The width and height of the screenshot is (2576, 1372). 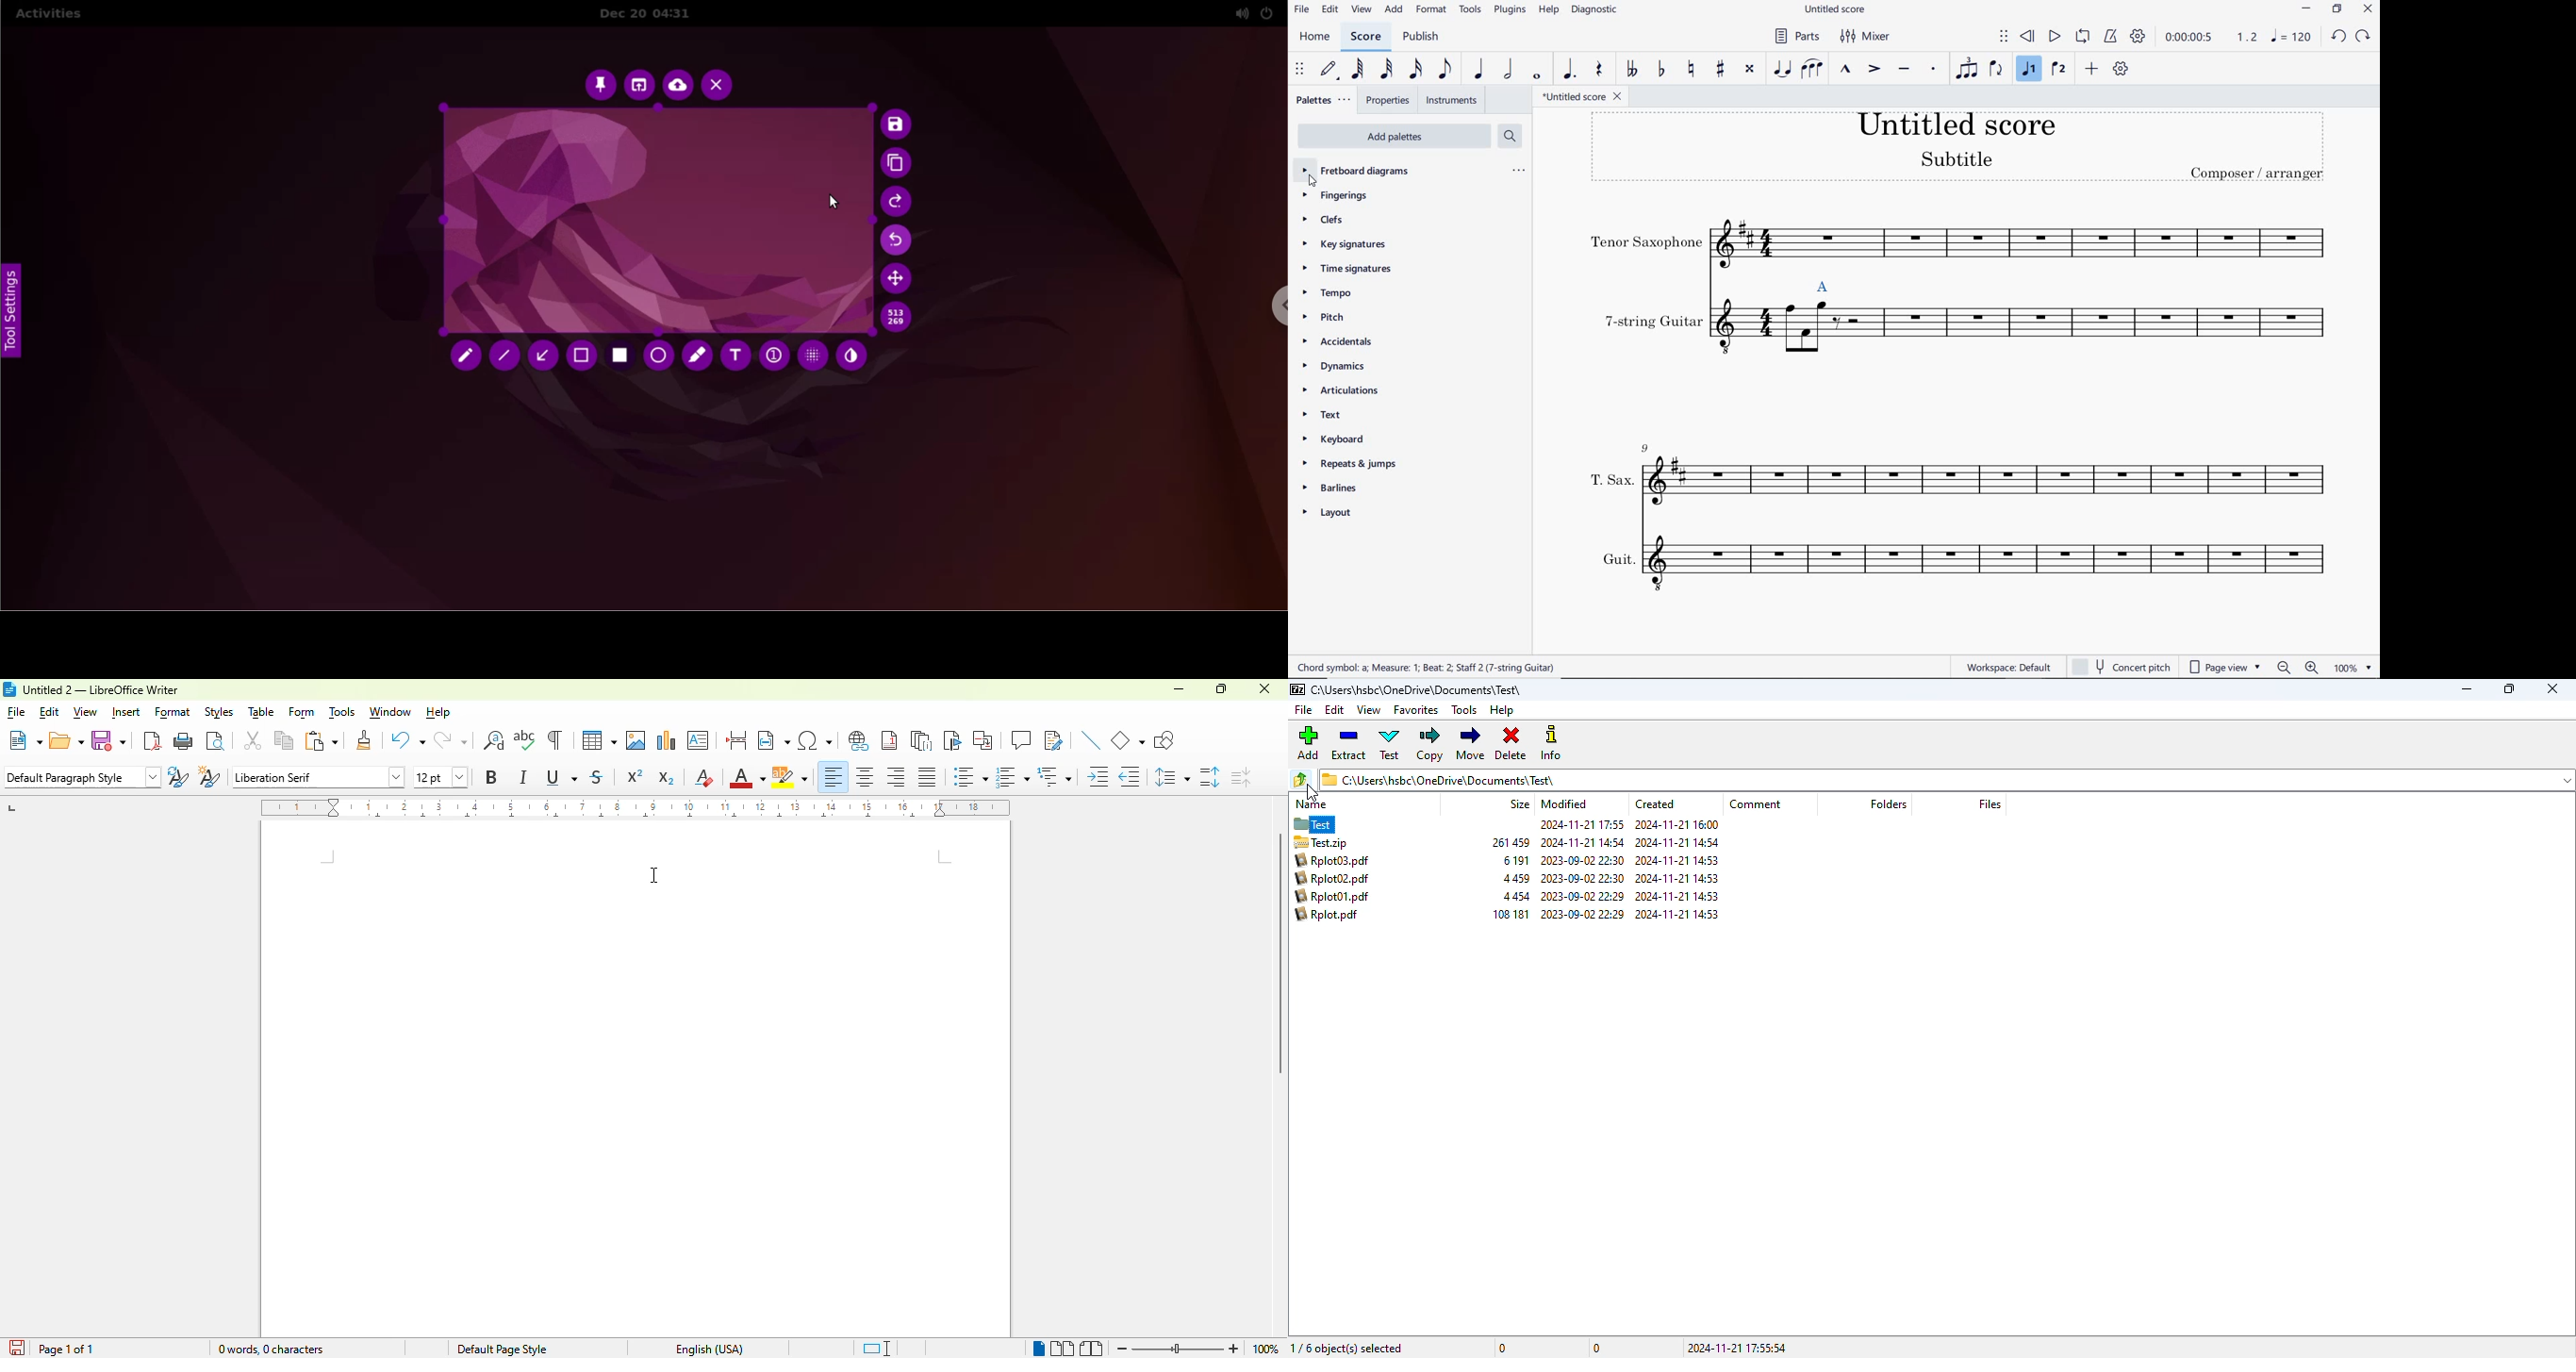 What do you see at coordinates (1453, 101) in the screenshot?
I see `INSTRUMENTS` at bounding box center [1453, 101].